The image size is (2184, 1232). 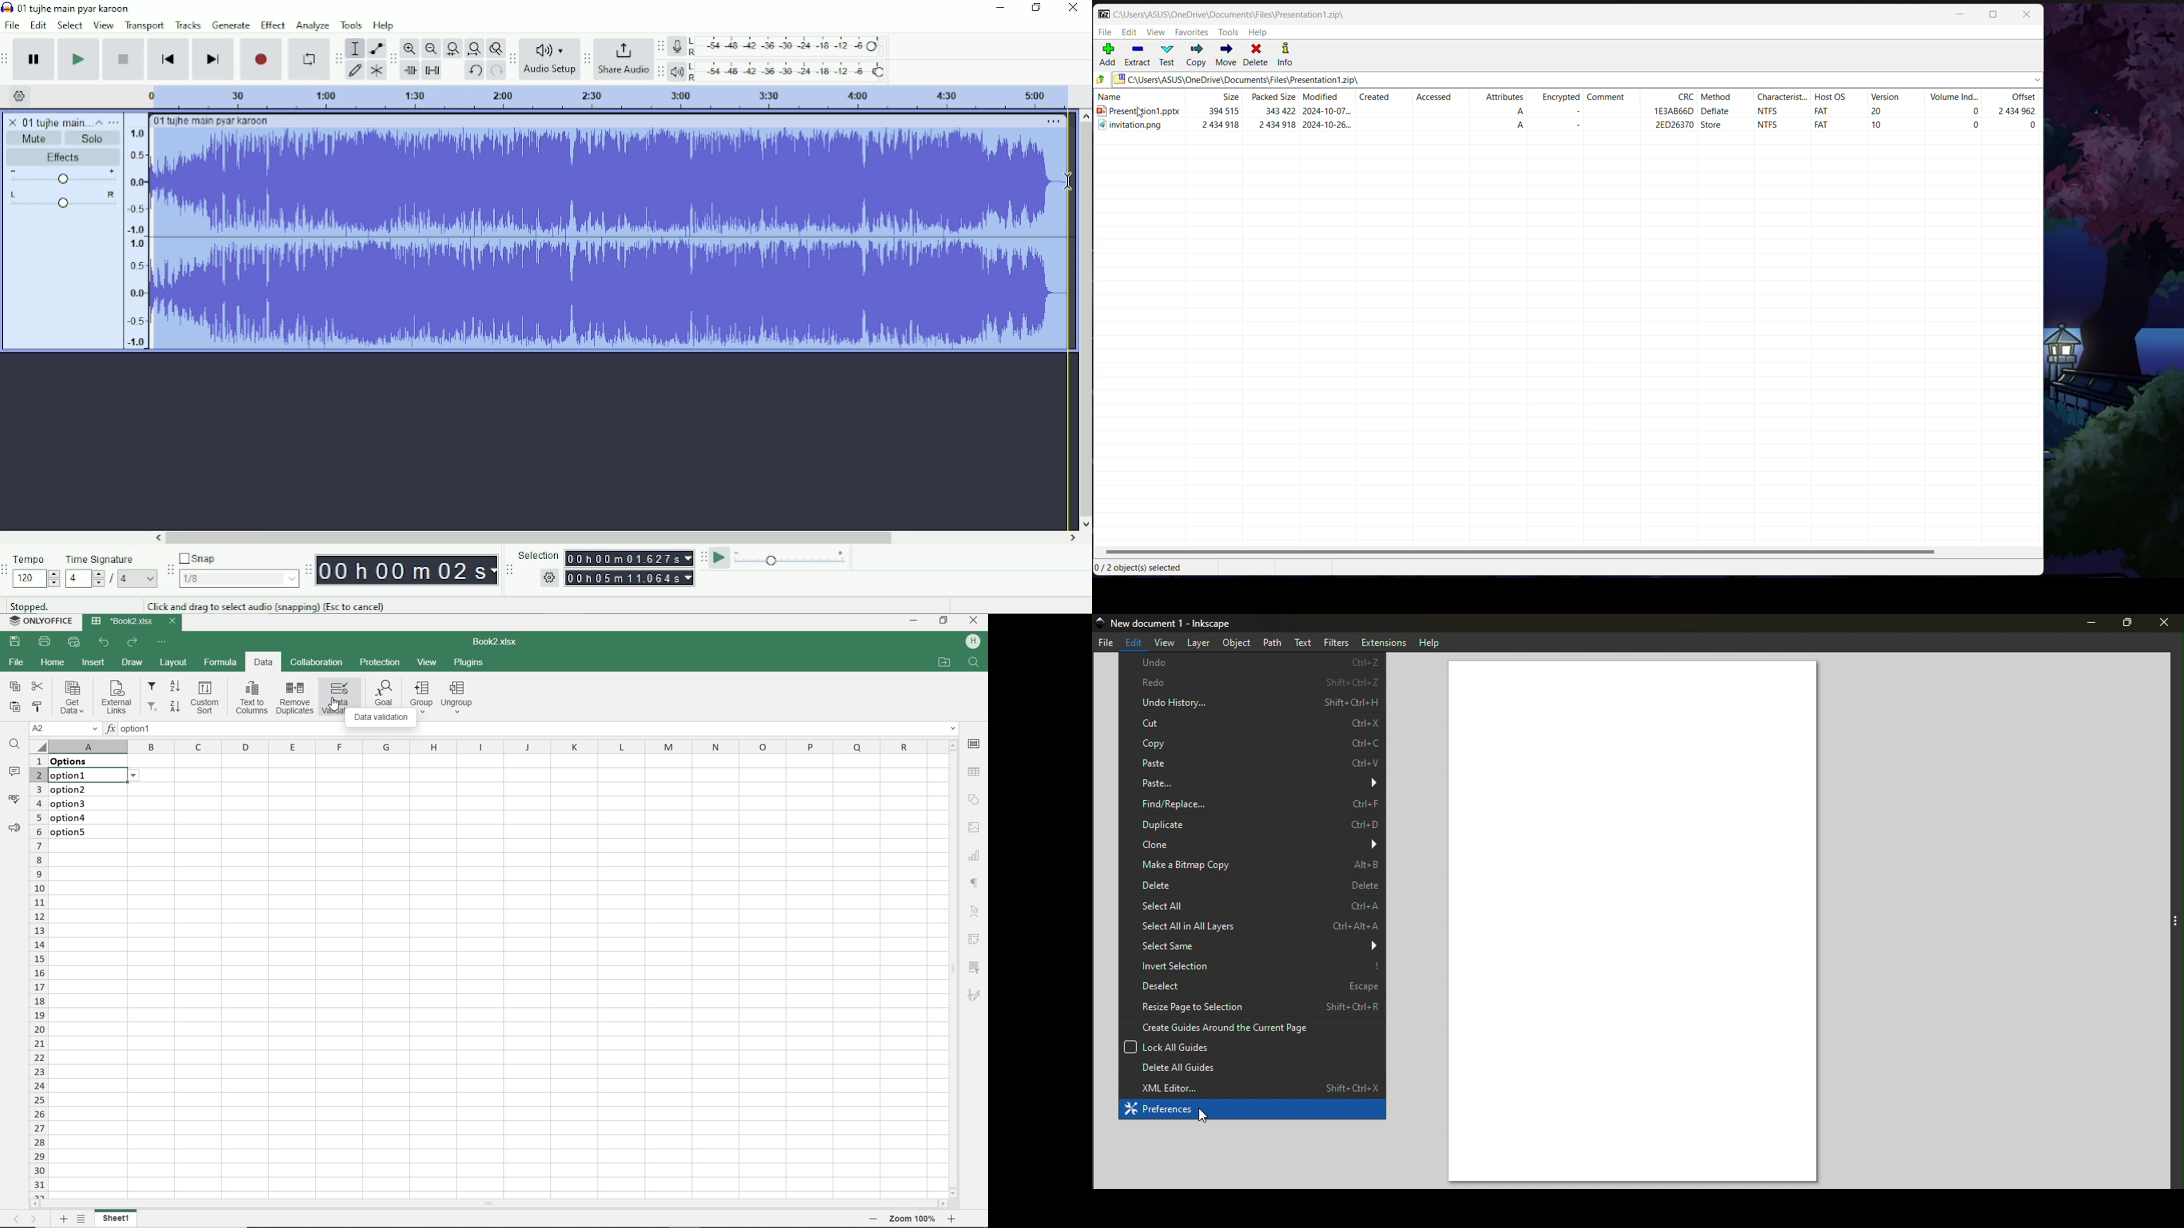 What do you see at coordinates (351, 25) in the screenshot?
I see `Tools` at bounding box center [351, 25].